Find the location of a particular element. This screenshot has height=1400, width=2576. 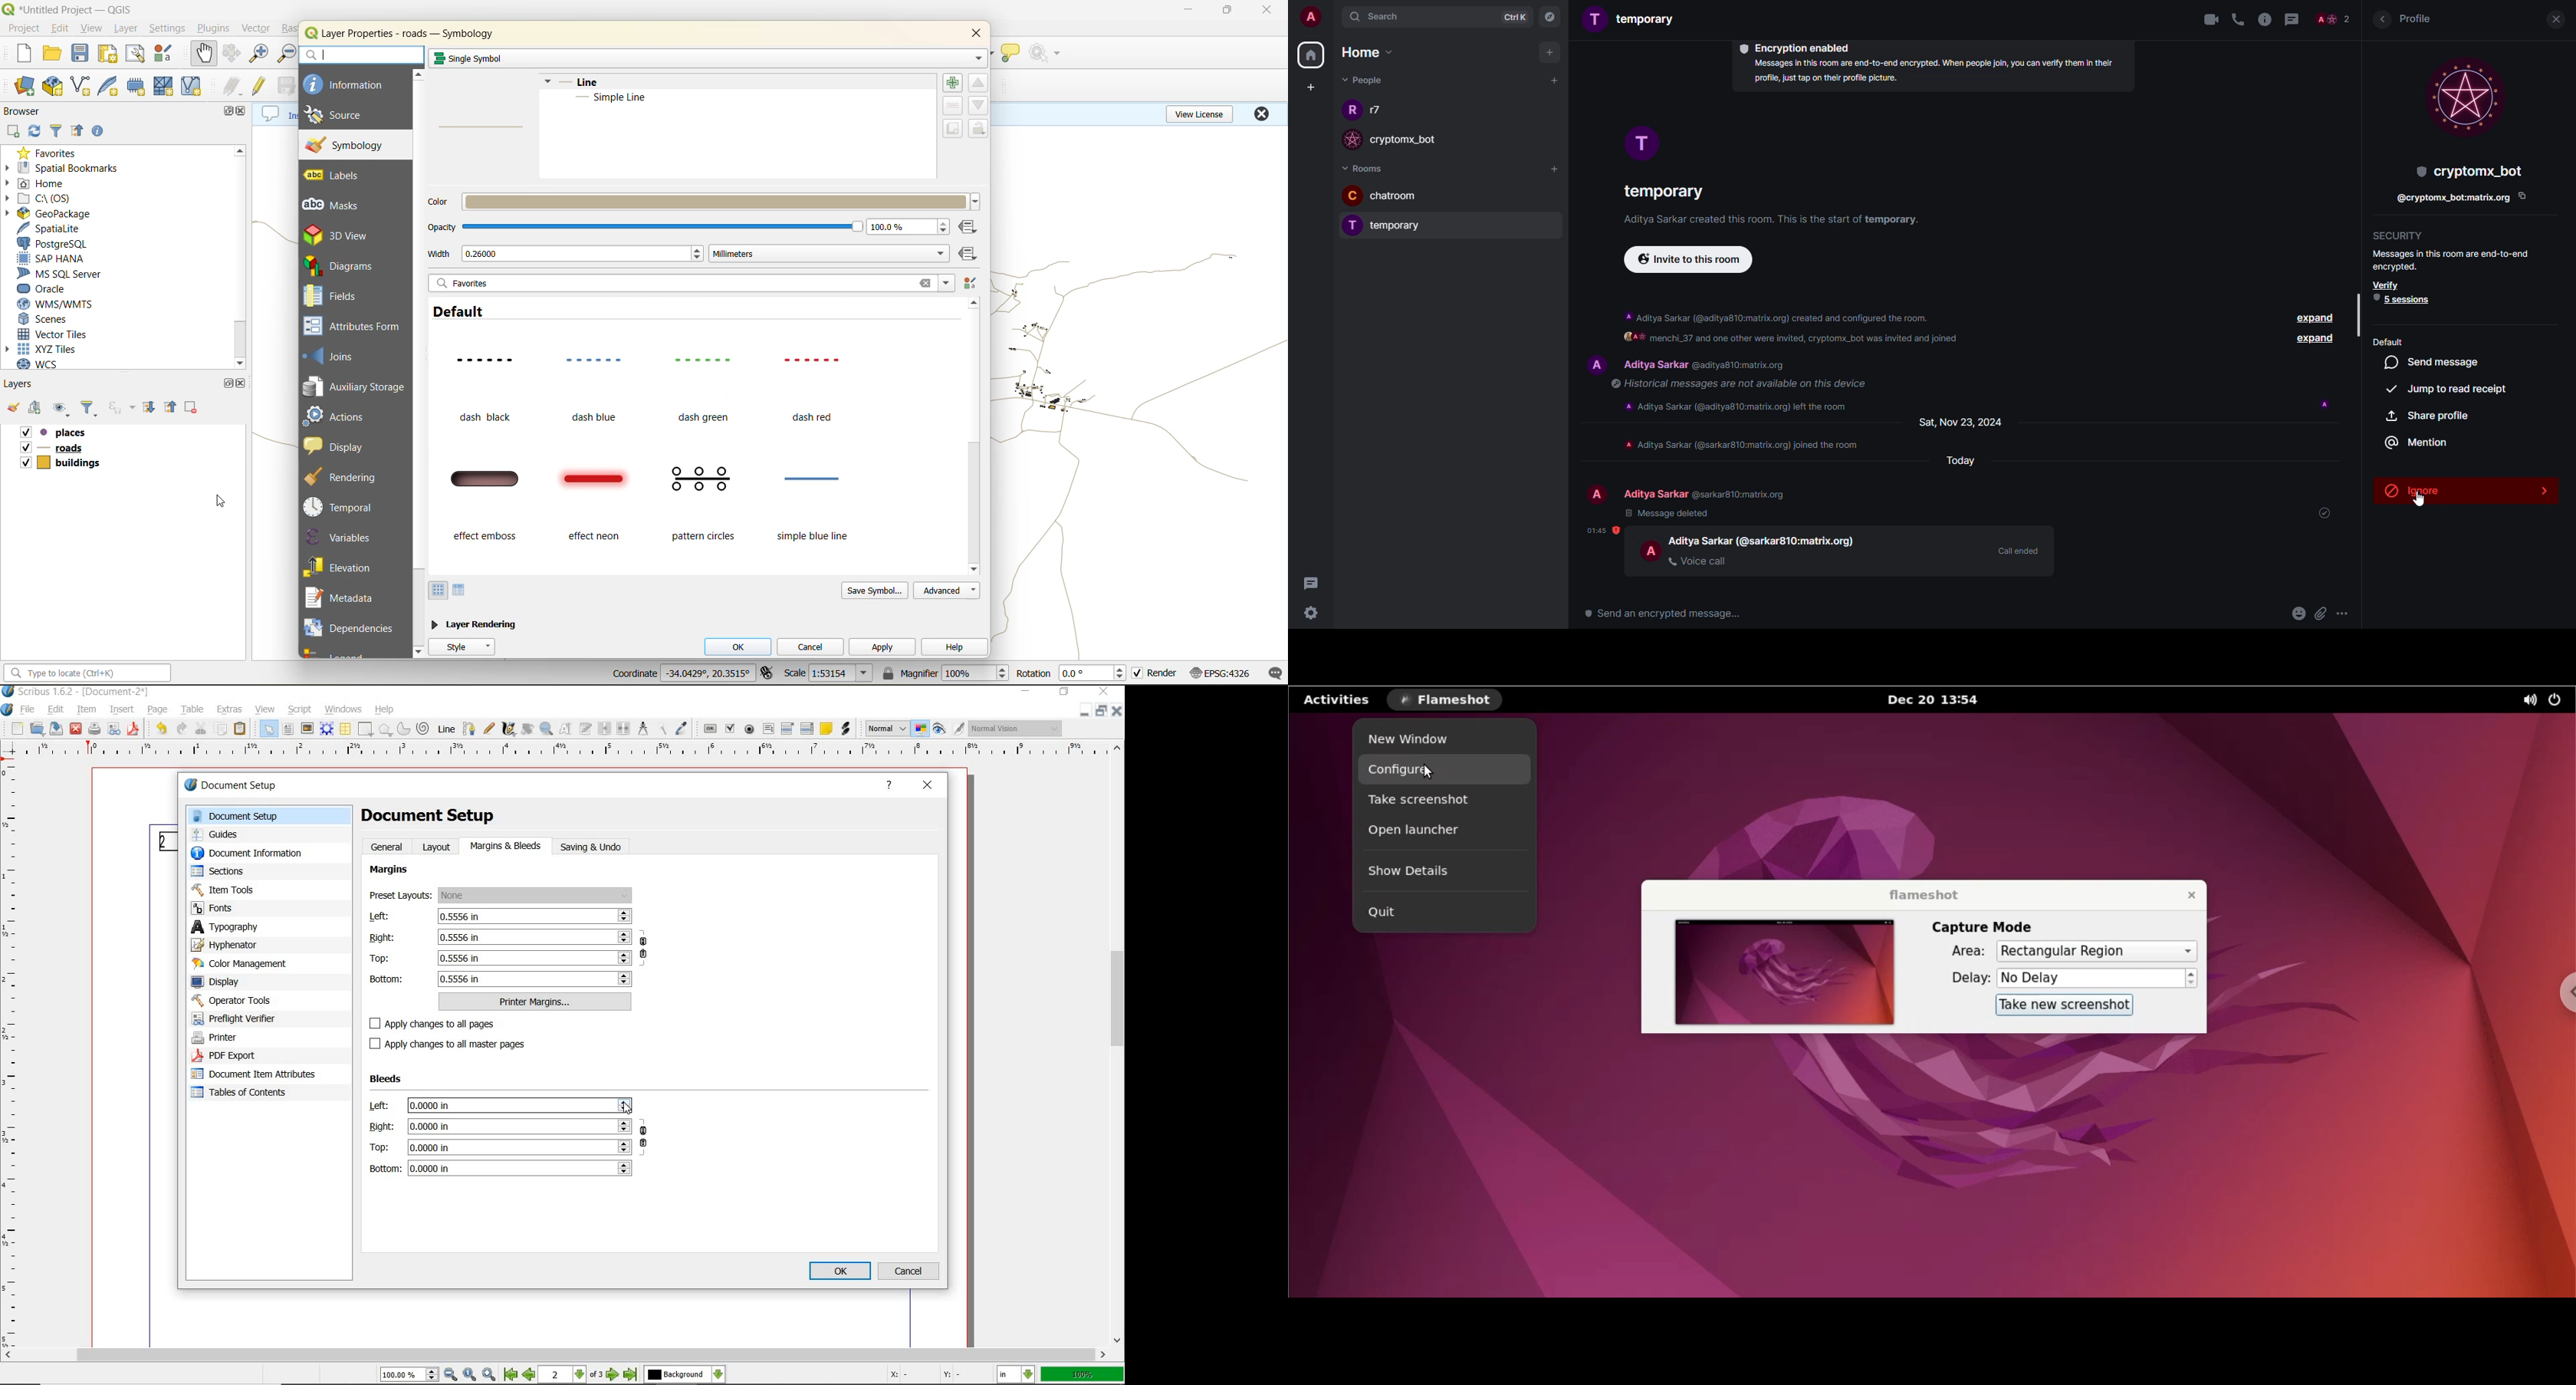

home is located at coordinates (1312, 55).